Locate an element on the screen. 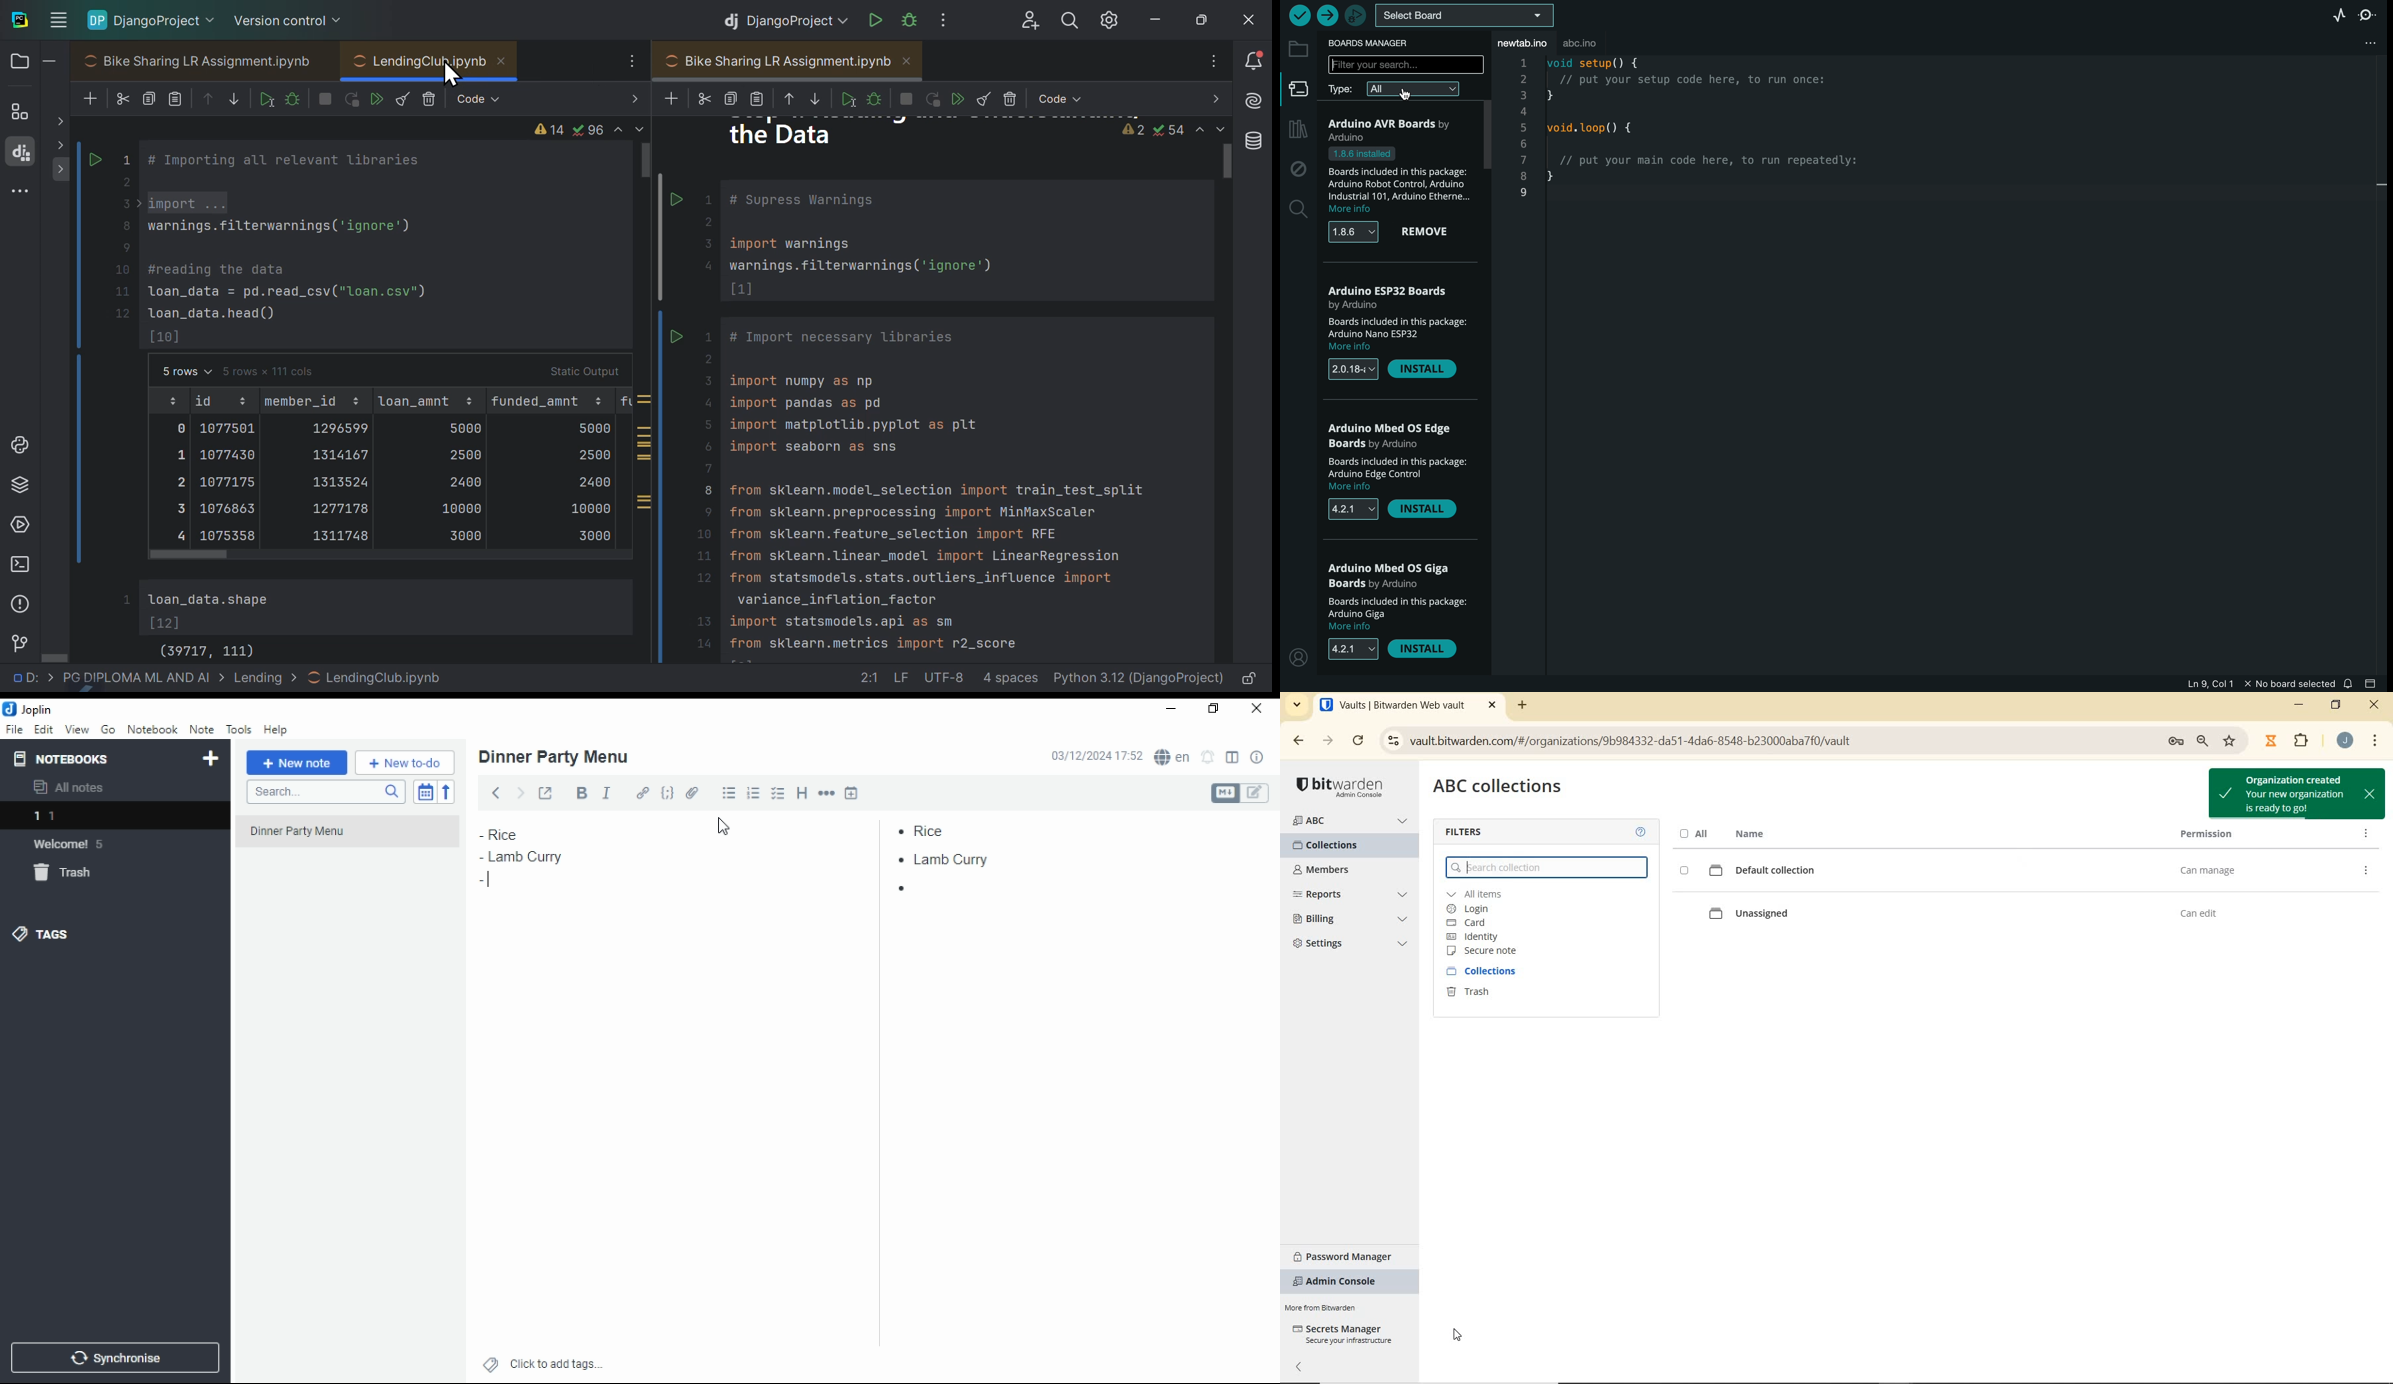  minimize is located at coordinates (2301, 705).